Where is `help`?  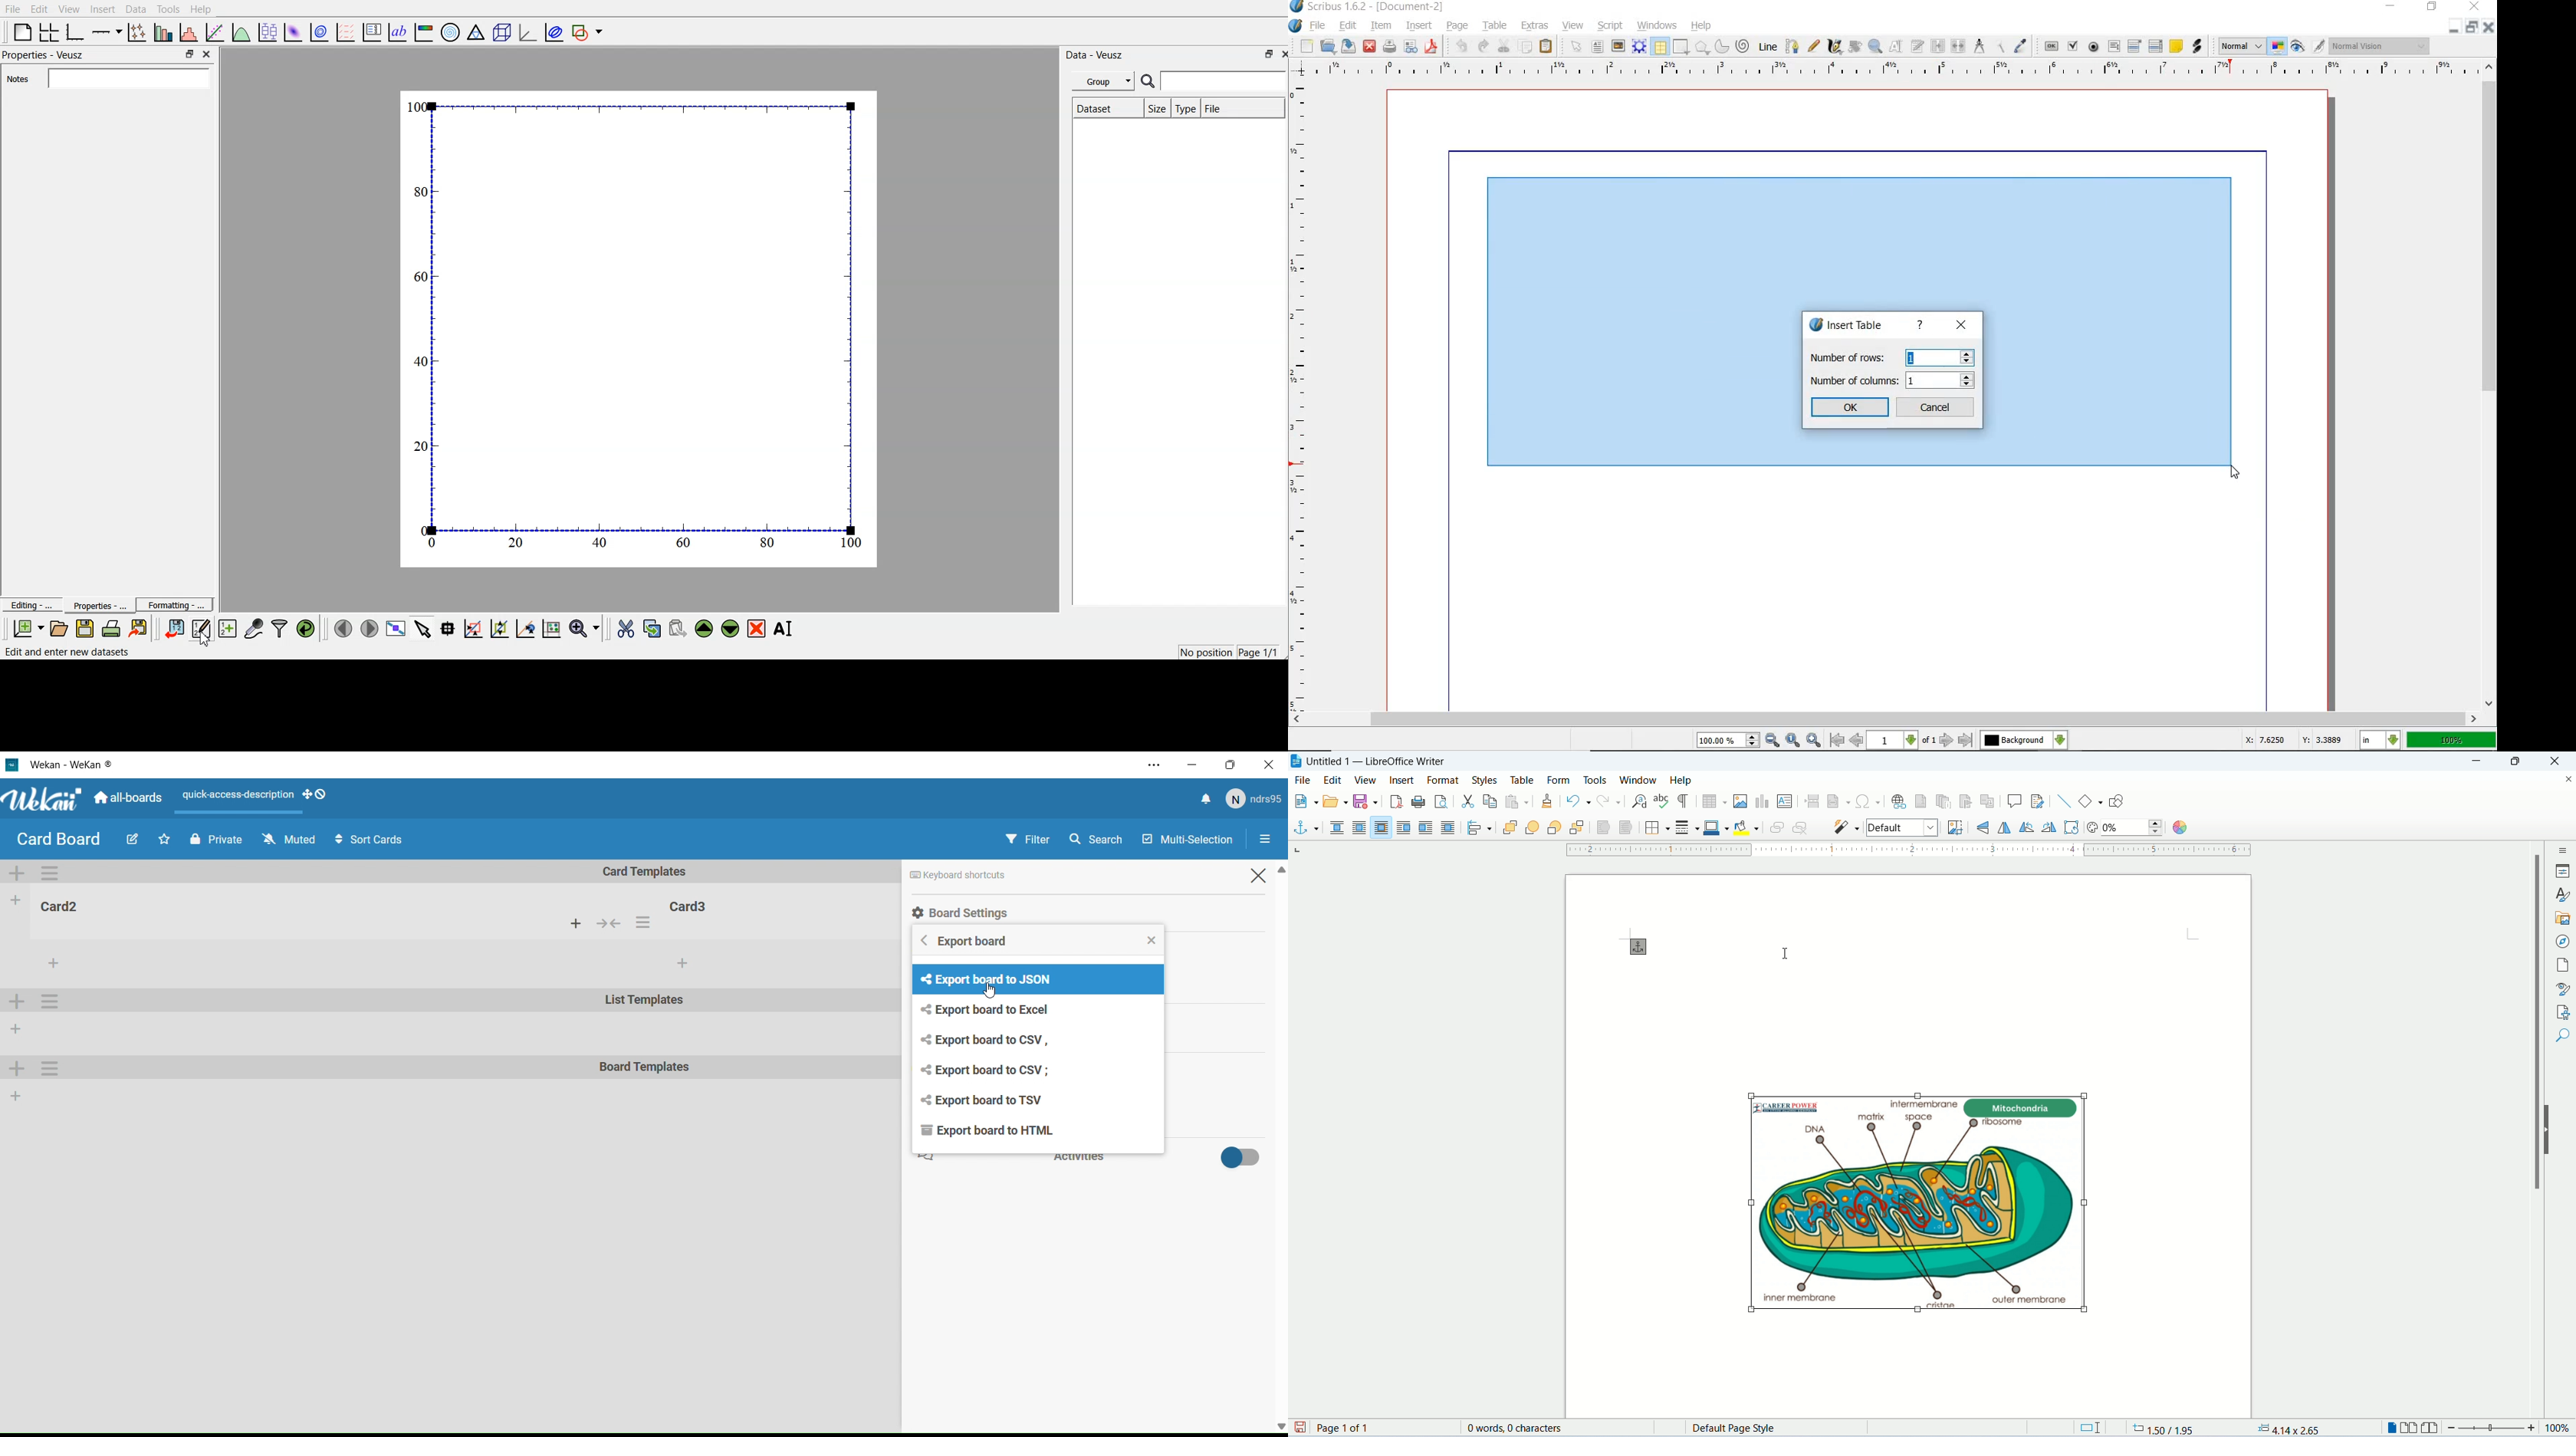 help is located at coordinates (1703, 27).